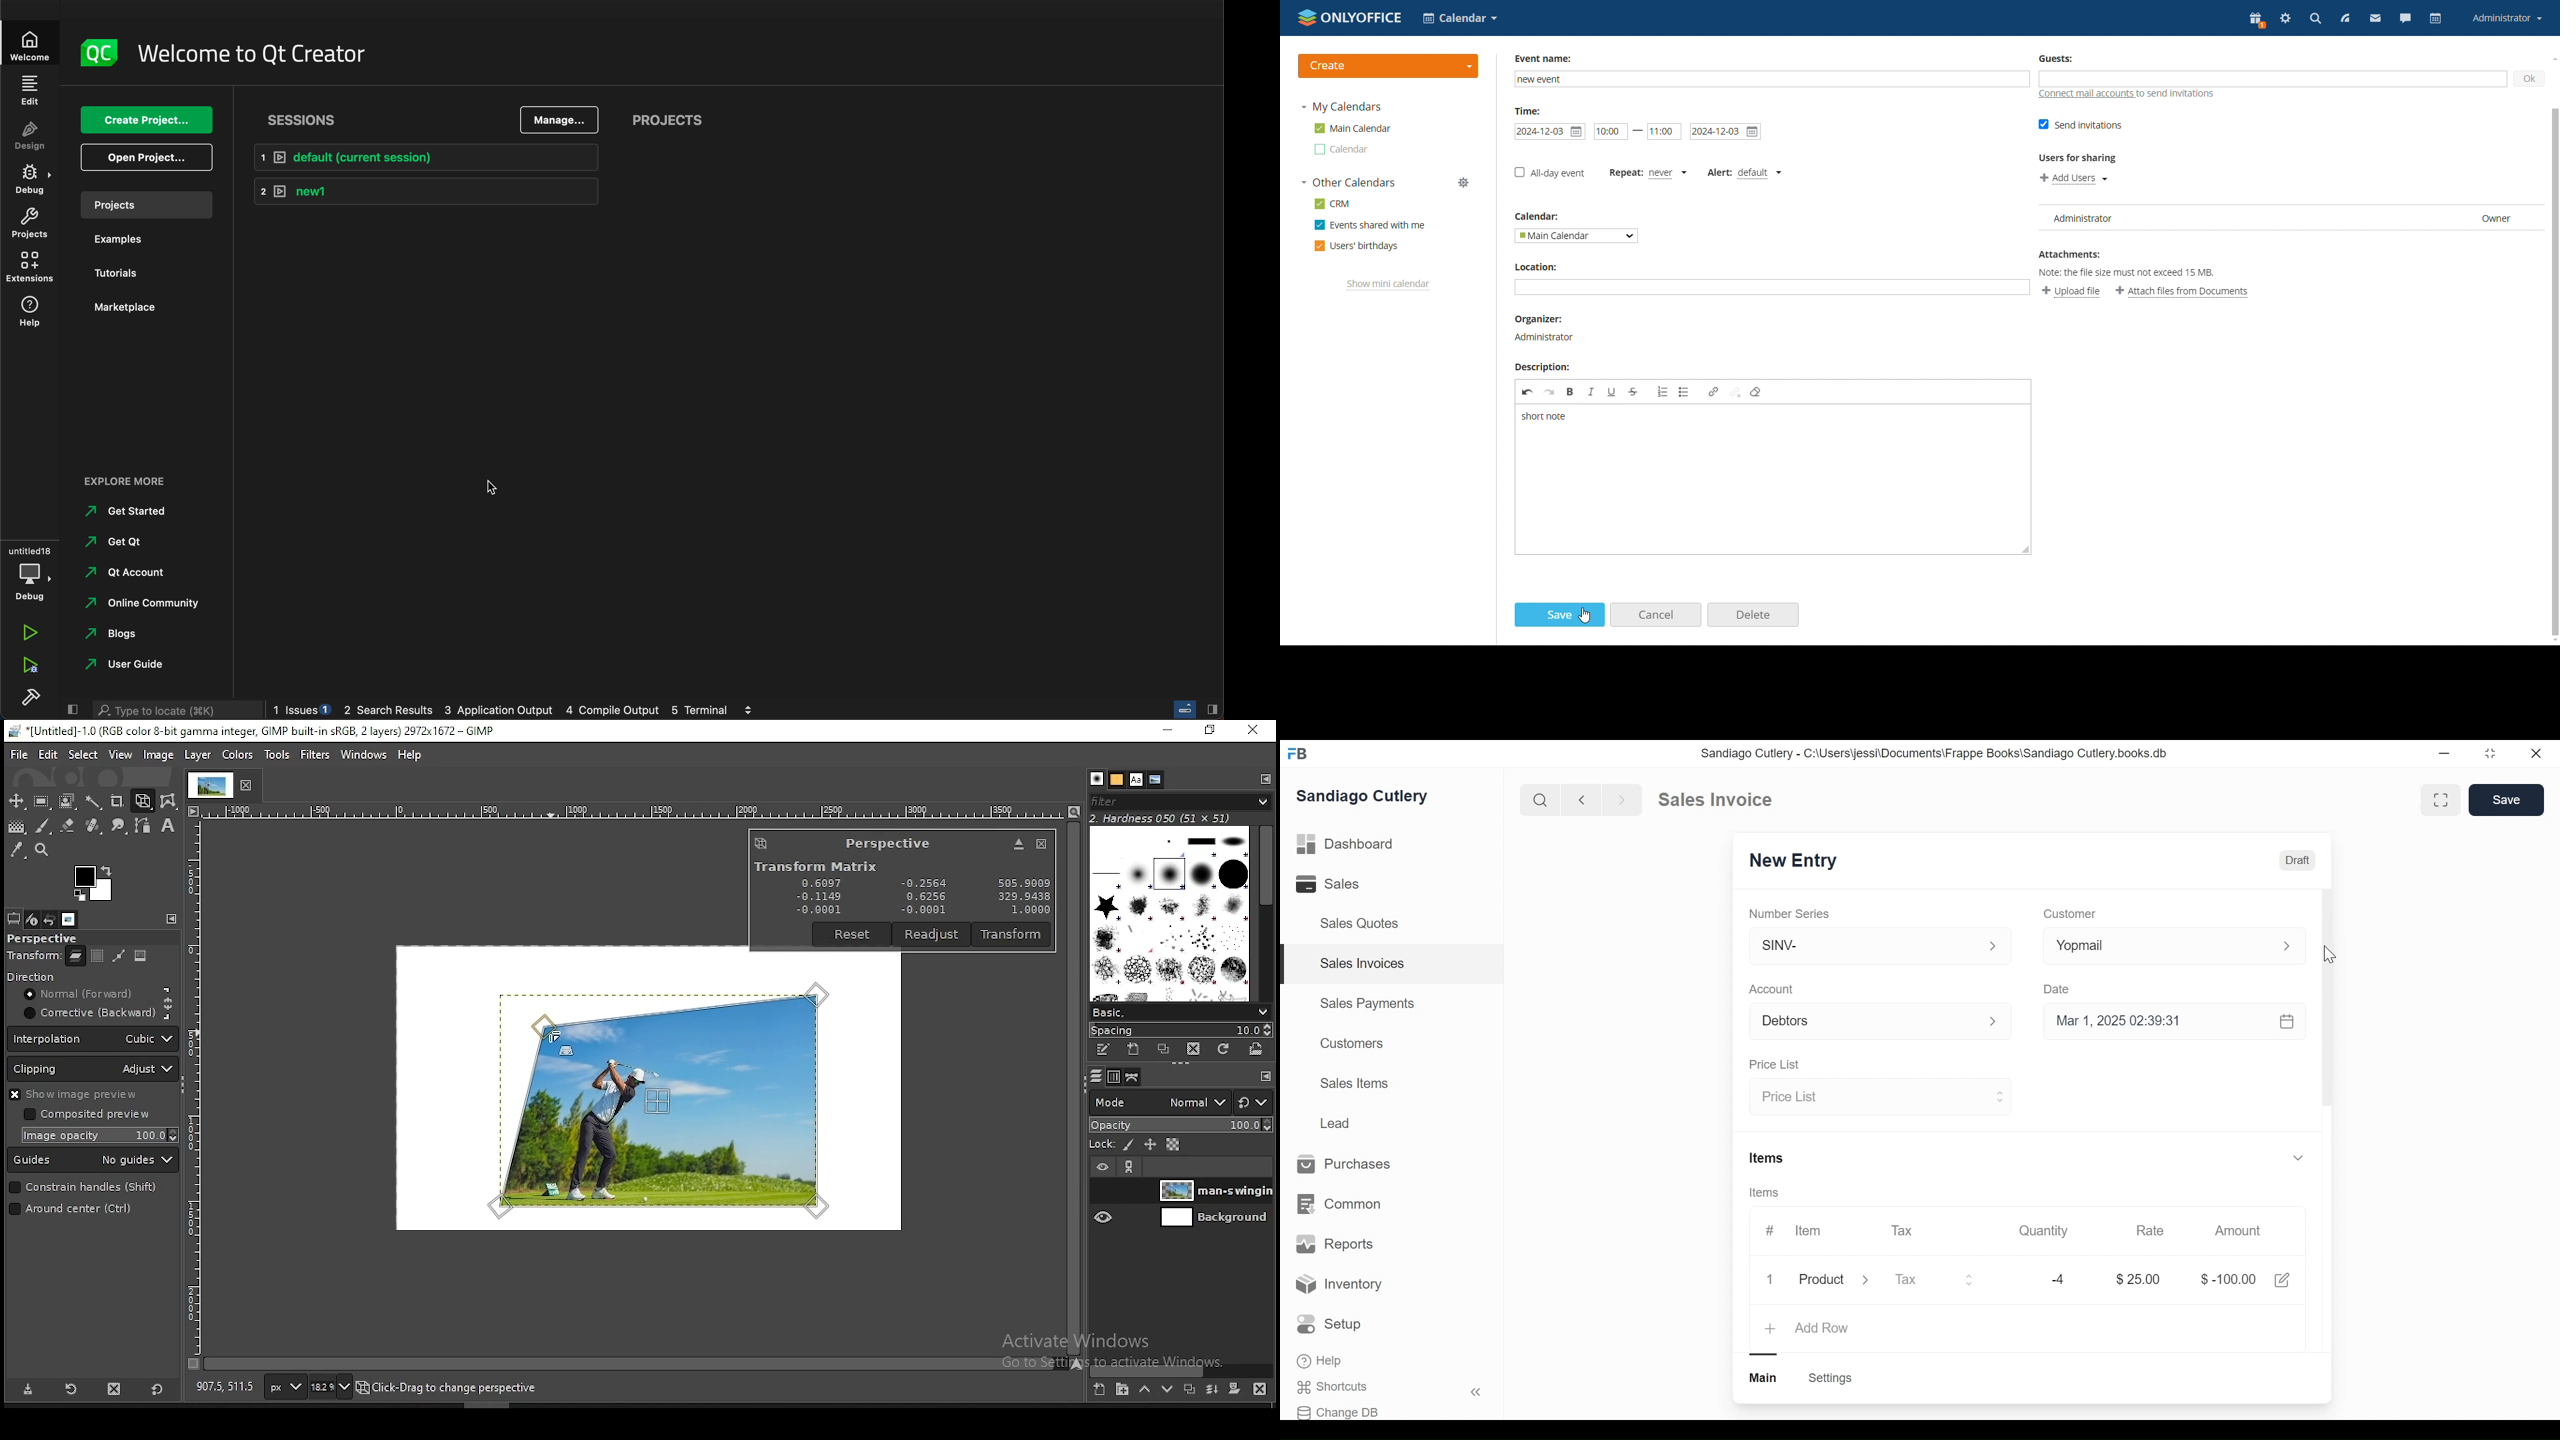 This screenshot has height=1456, width=2576. Describe the element at coordinates (306, 119) in the screenshot. I see `sessions` at that location.